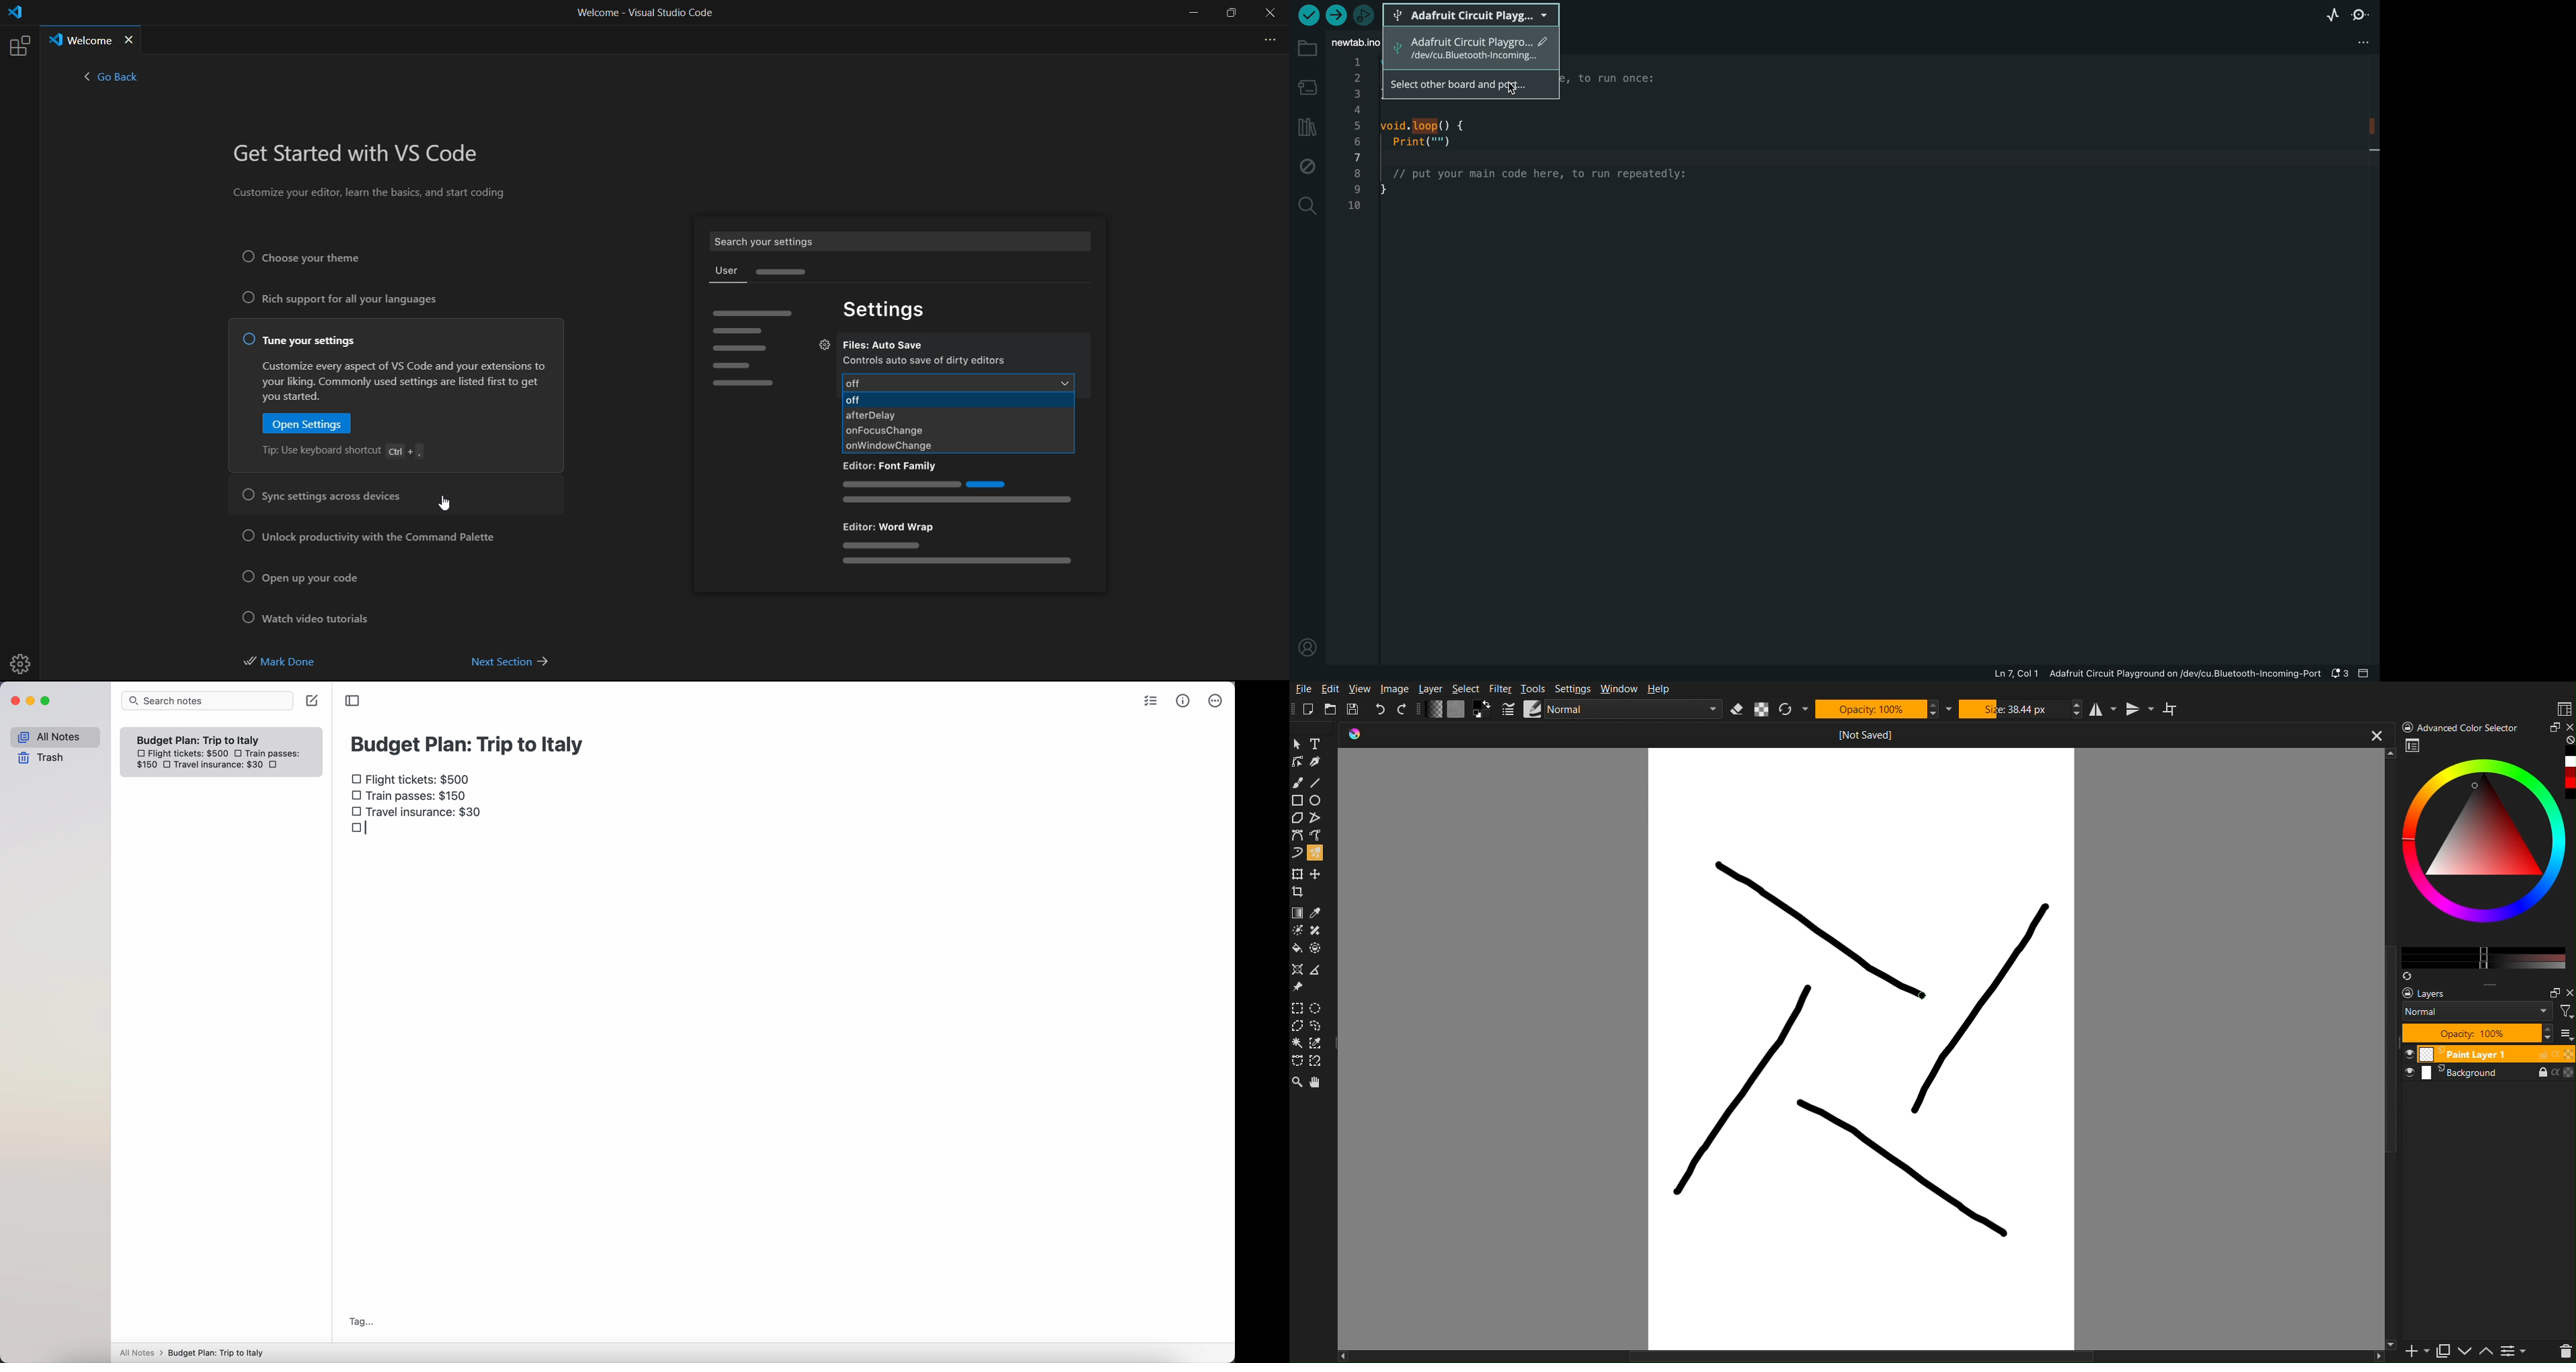  I want to click on train passes, so click(275, 755).